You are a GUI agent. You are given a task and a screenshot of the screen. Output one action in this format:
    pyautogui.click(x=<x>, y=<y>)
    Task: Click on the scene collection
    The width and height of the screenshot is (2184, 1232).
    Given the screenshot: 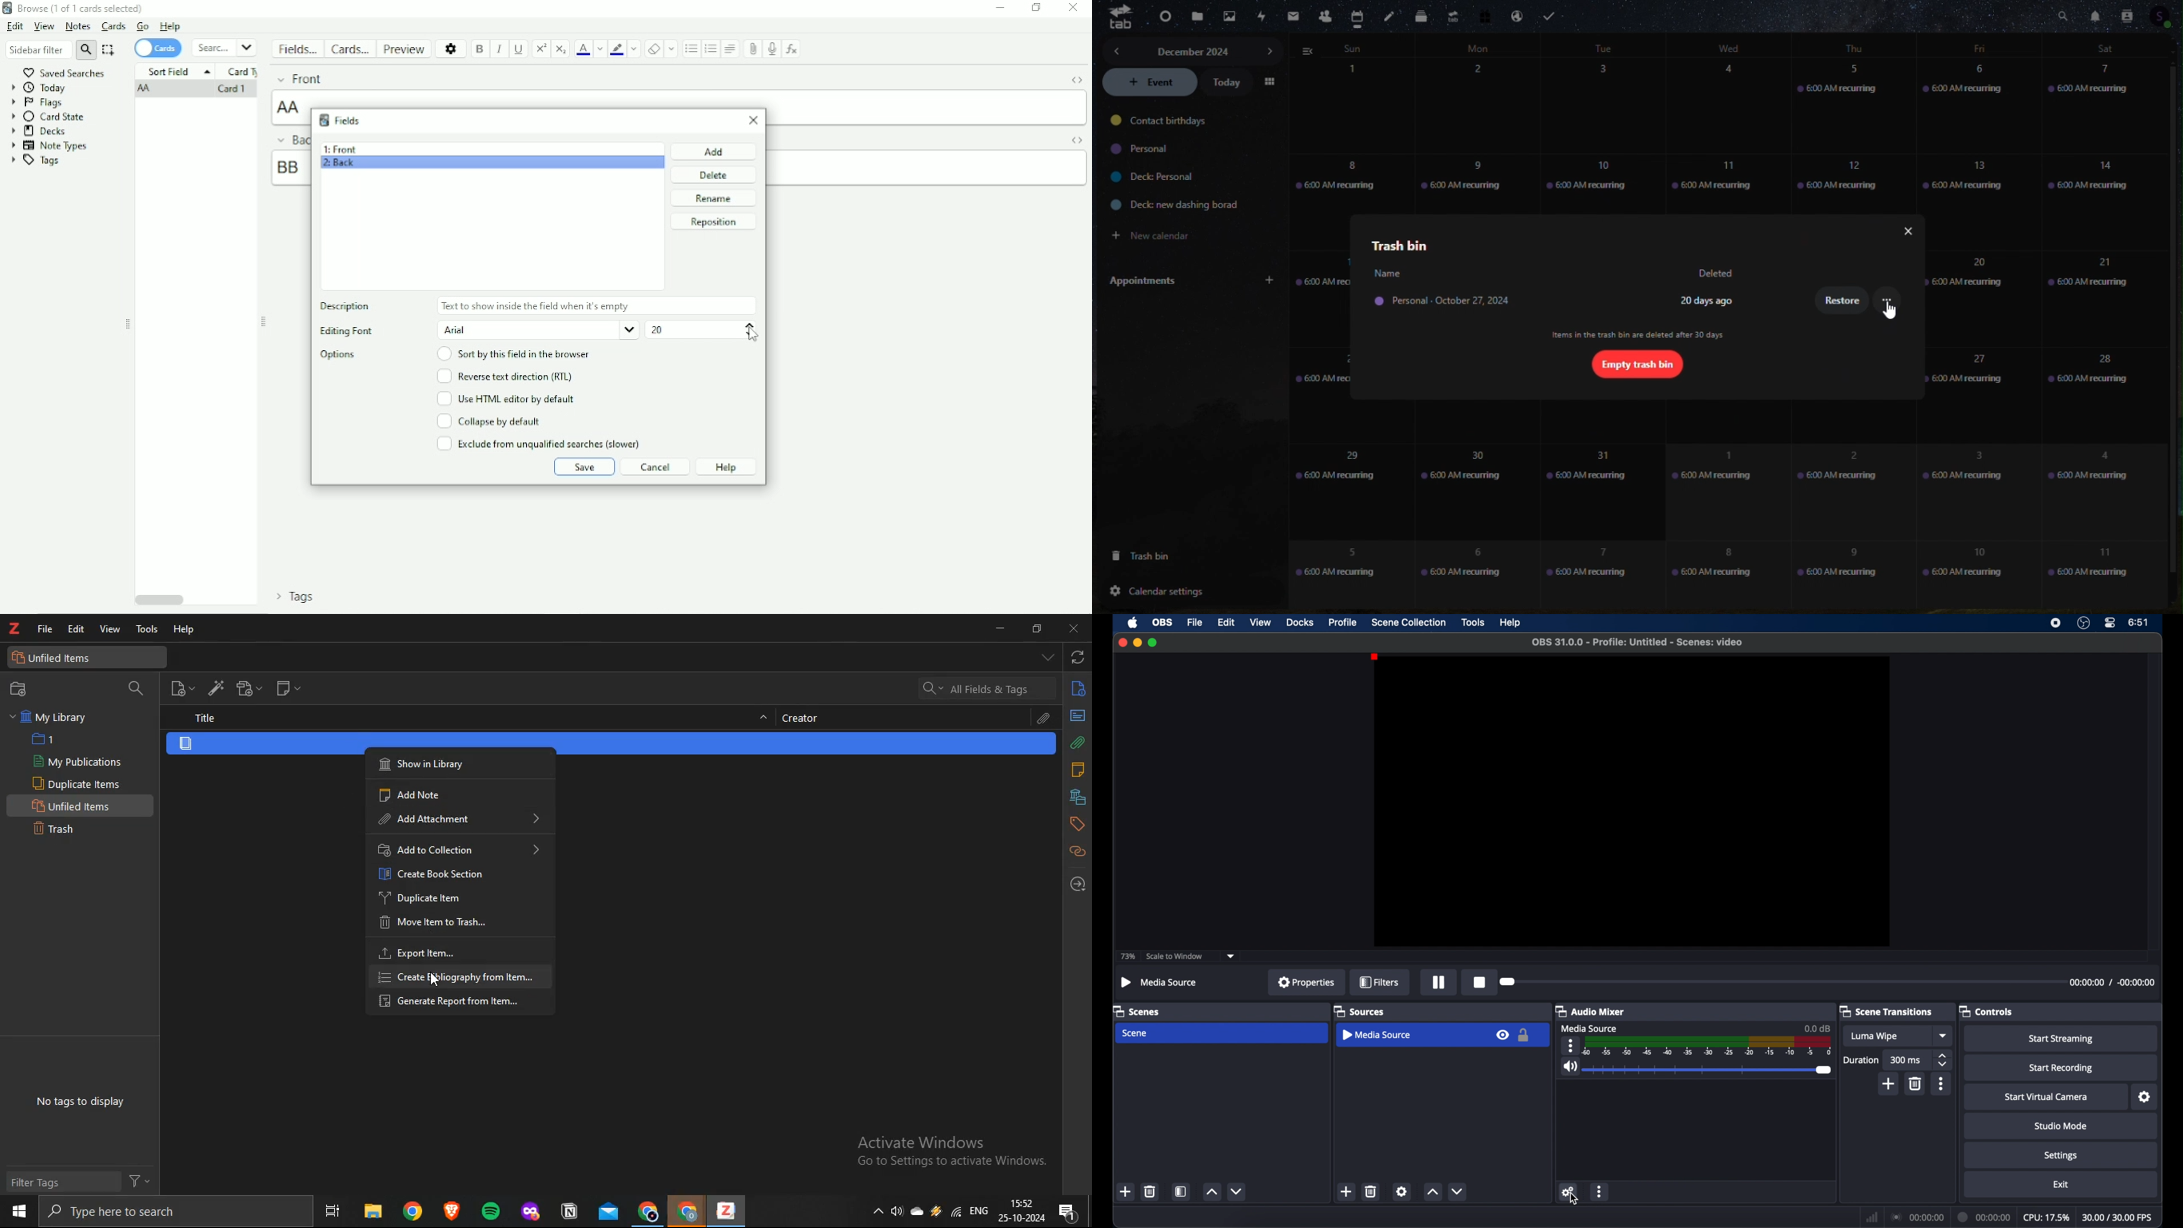 What is the action you would take?
    pyautogui.click(x=1409, y=623)
    